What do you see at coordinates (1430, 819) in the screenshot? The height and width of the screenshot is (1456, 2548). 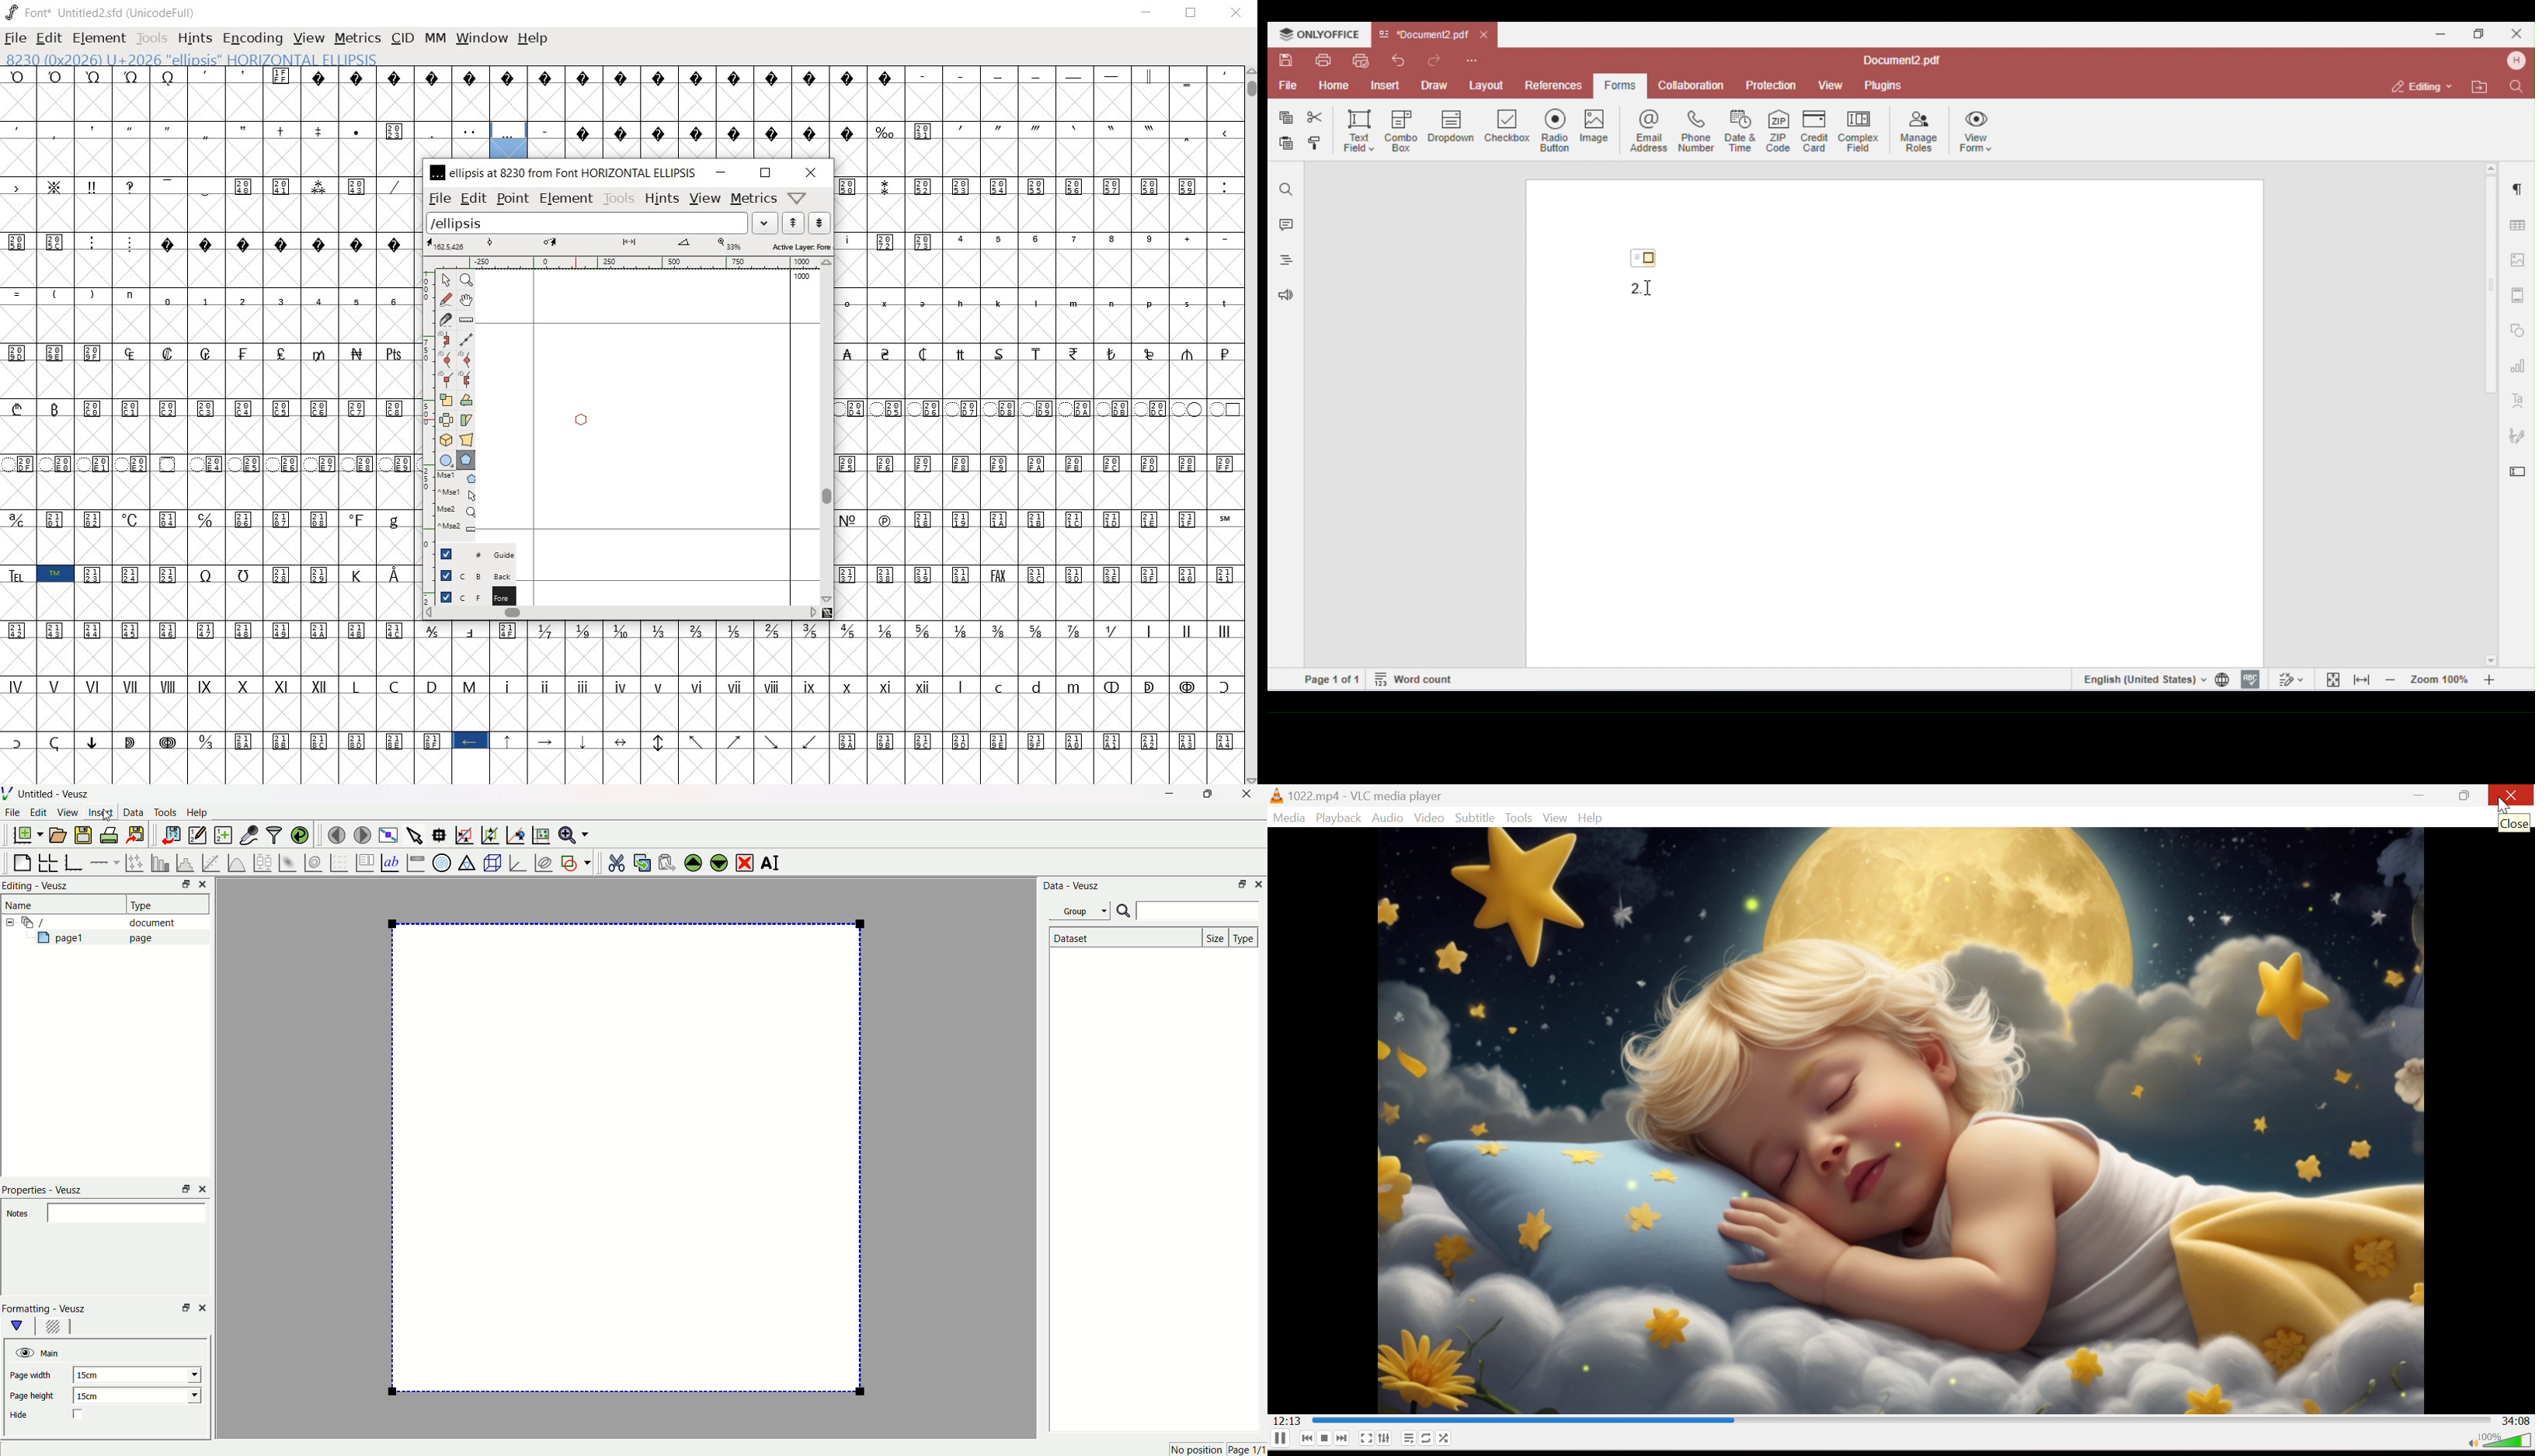 I see `Video` at bounding box center [1430, 819].